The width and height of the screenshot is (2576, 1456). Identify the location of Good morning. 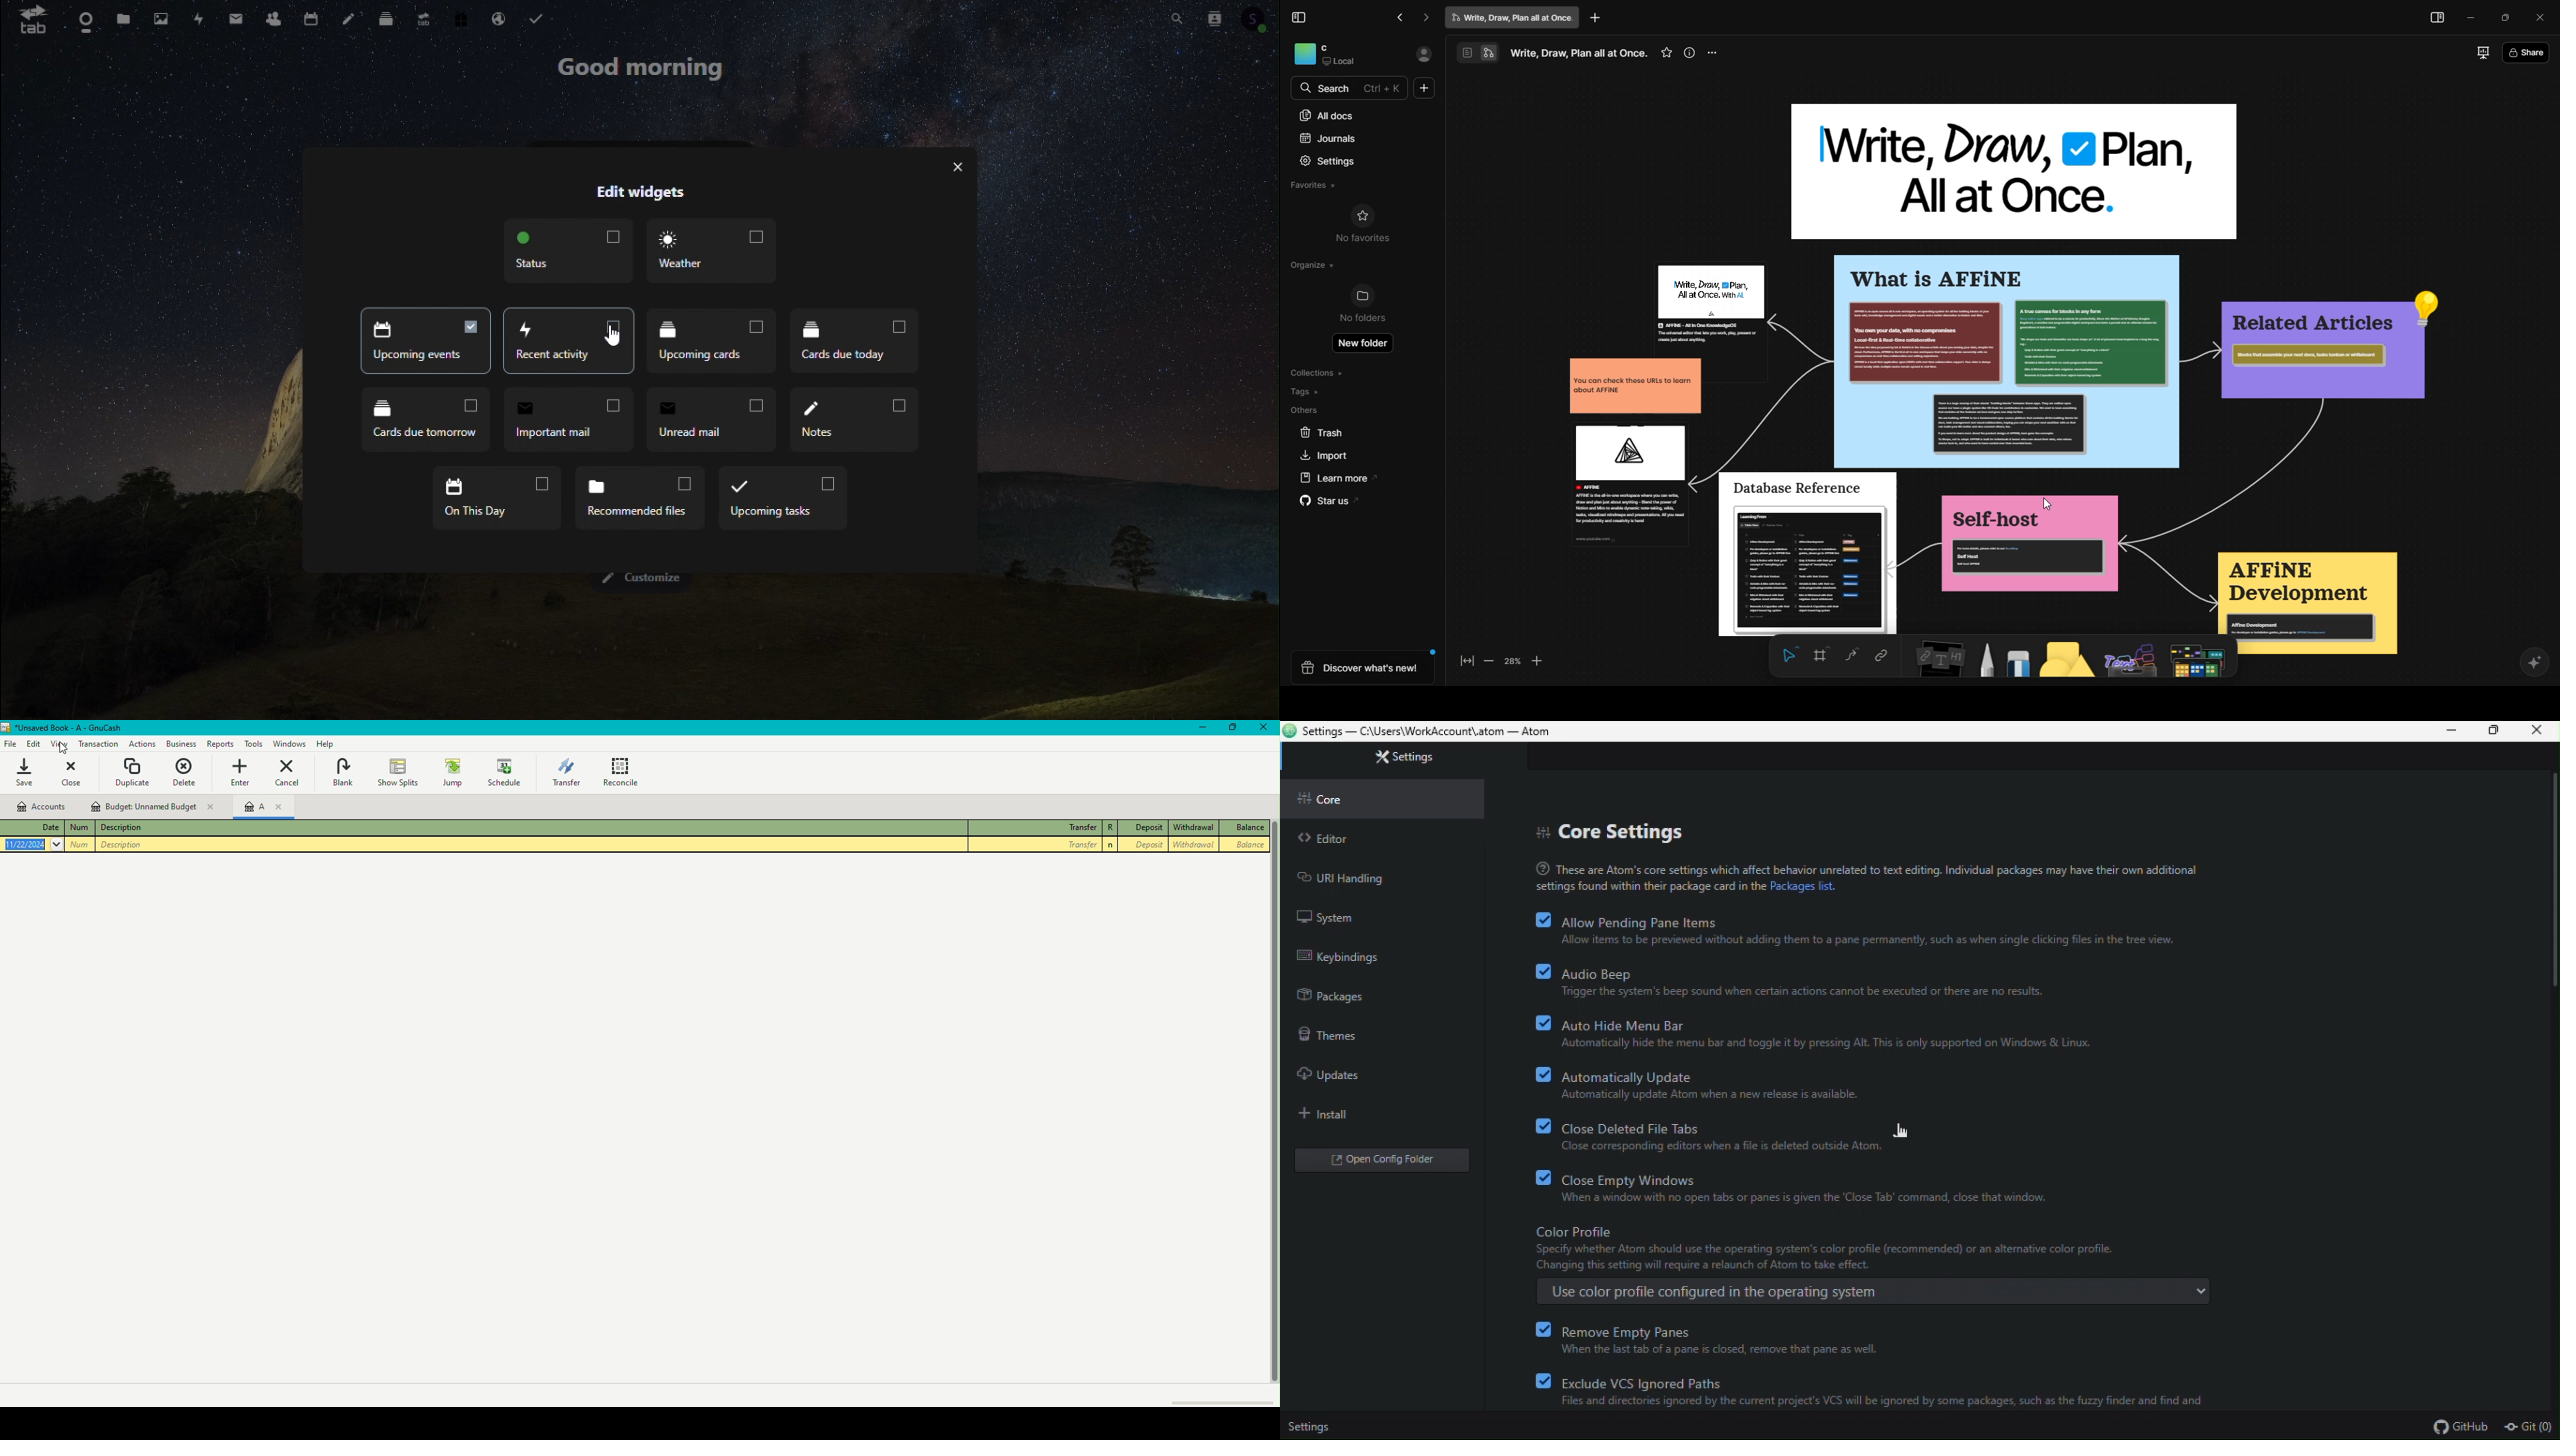
(645, 71).